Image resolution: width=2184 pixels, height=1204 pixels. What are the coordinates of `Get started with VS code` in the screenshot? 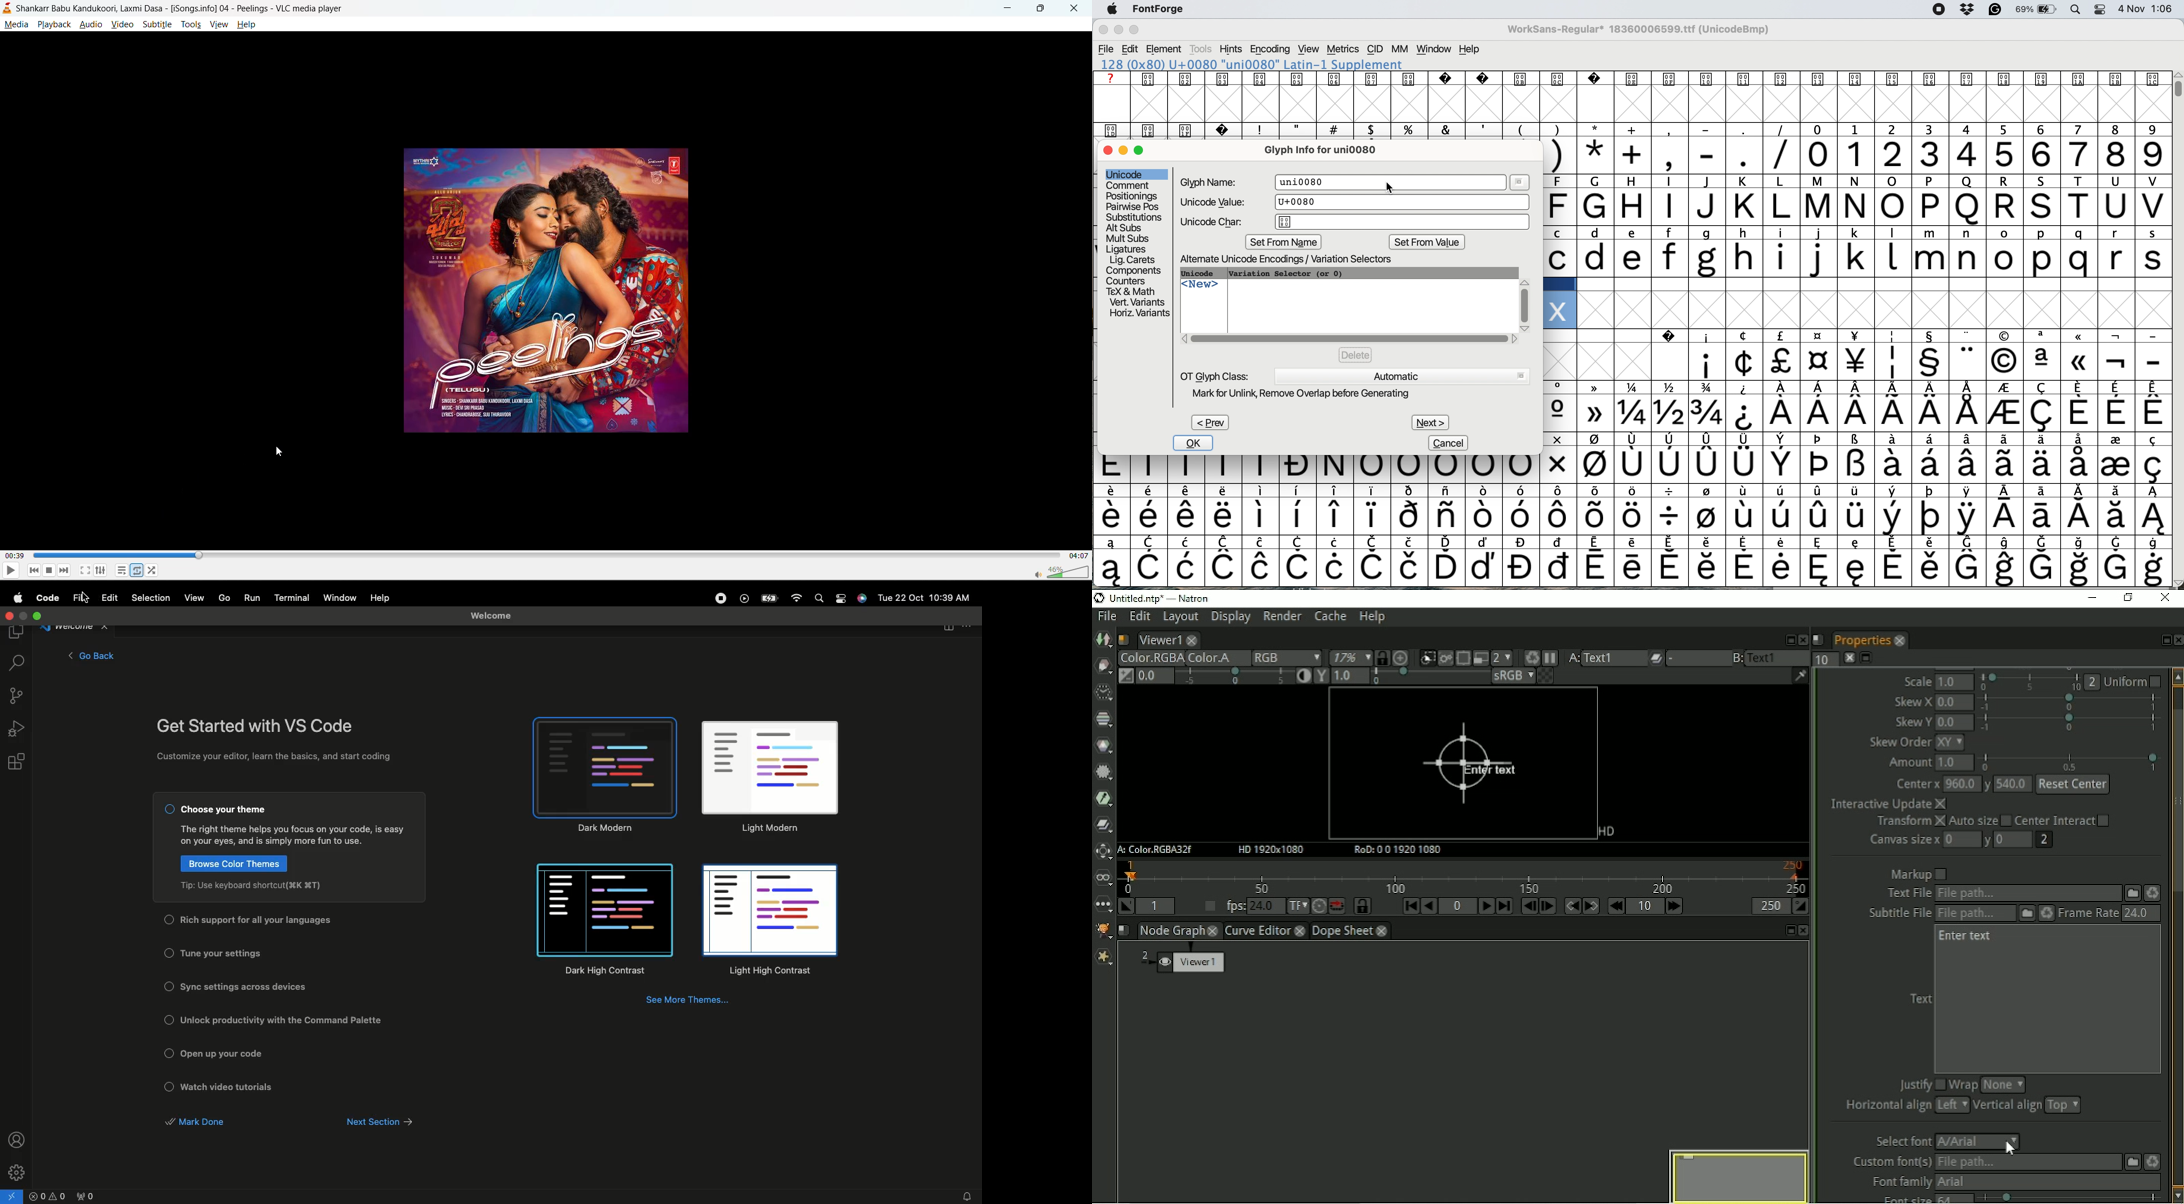 It's located at (257, 727).